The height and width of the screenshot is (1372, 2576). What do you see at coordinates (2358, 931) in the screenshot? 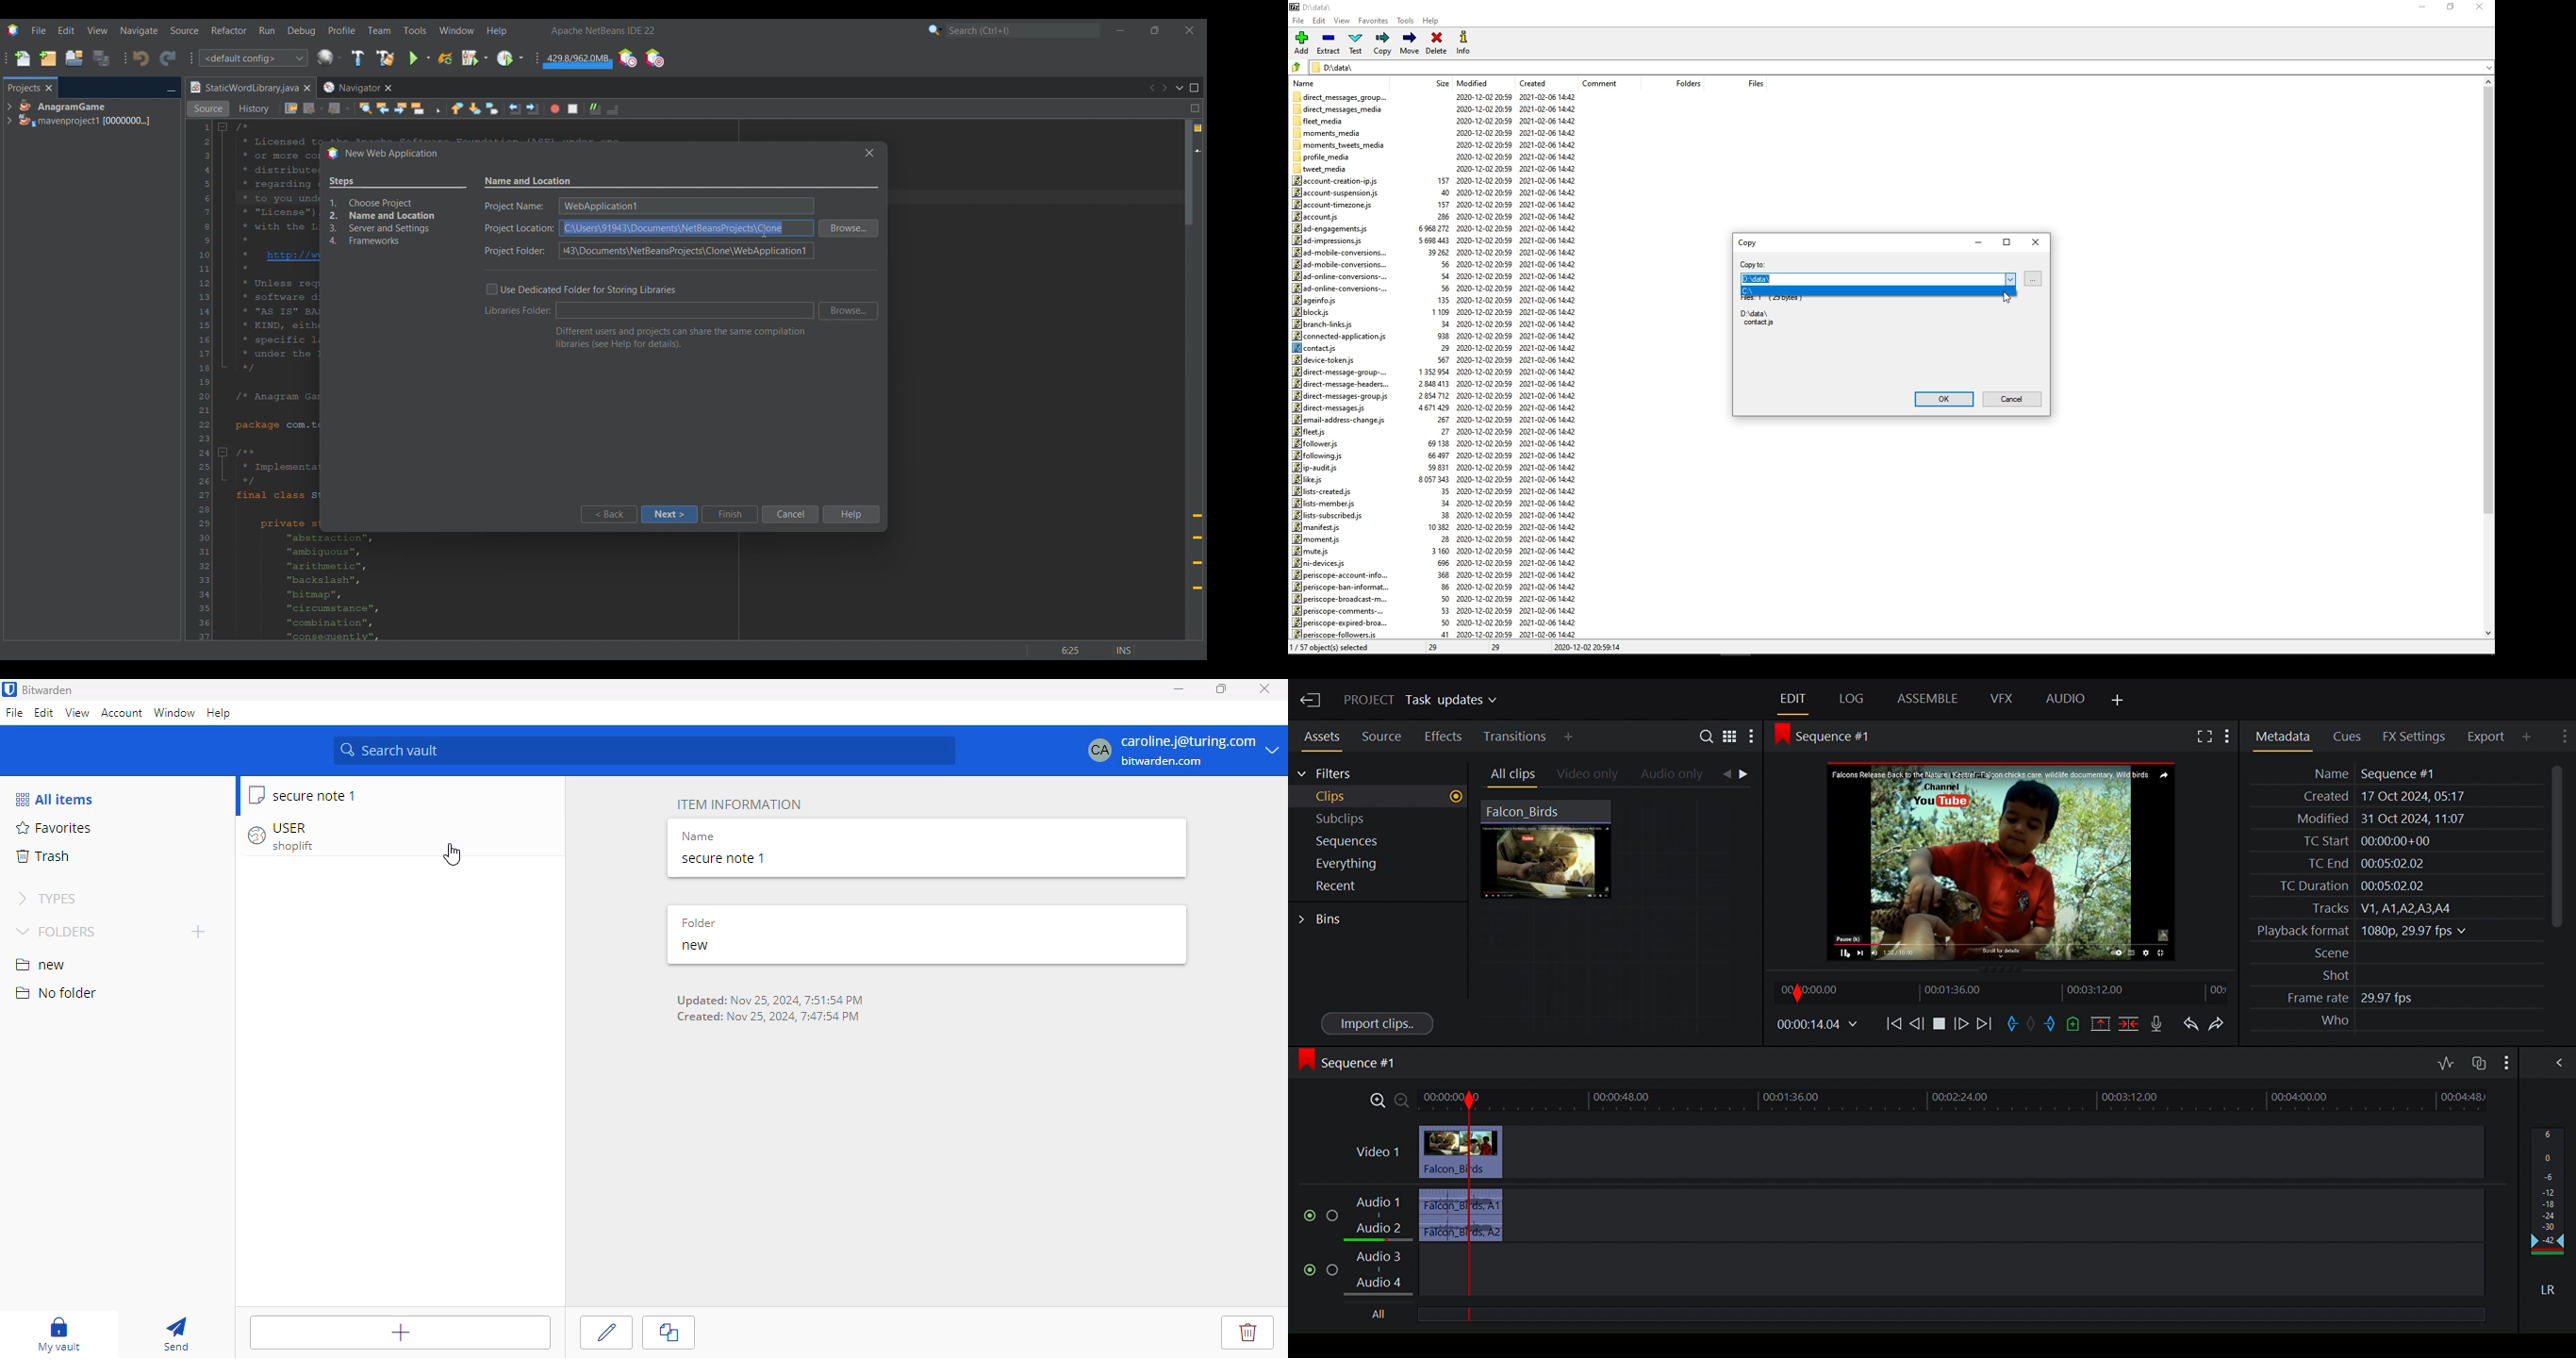
I see `Playback format 1080p, 29.97 fps ` at bounding box center [2358, 931].